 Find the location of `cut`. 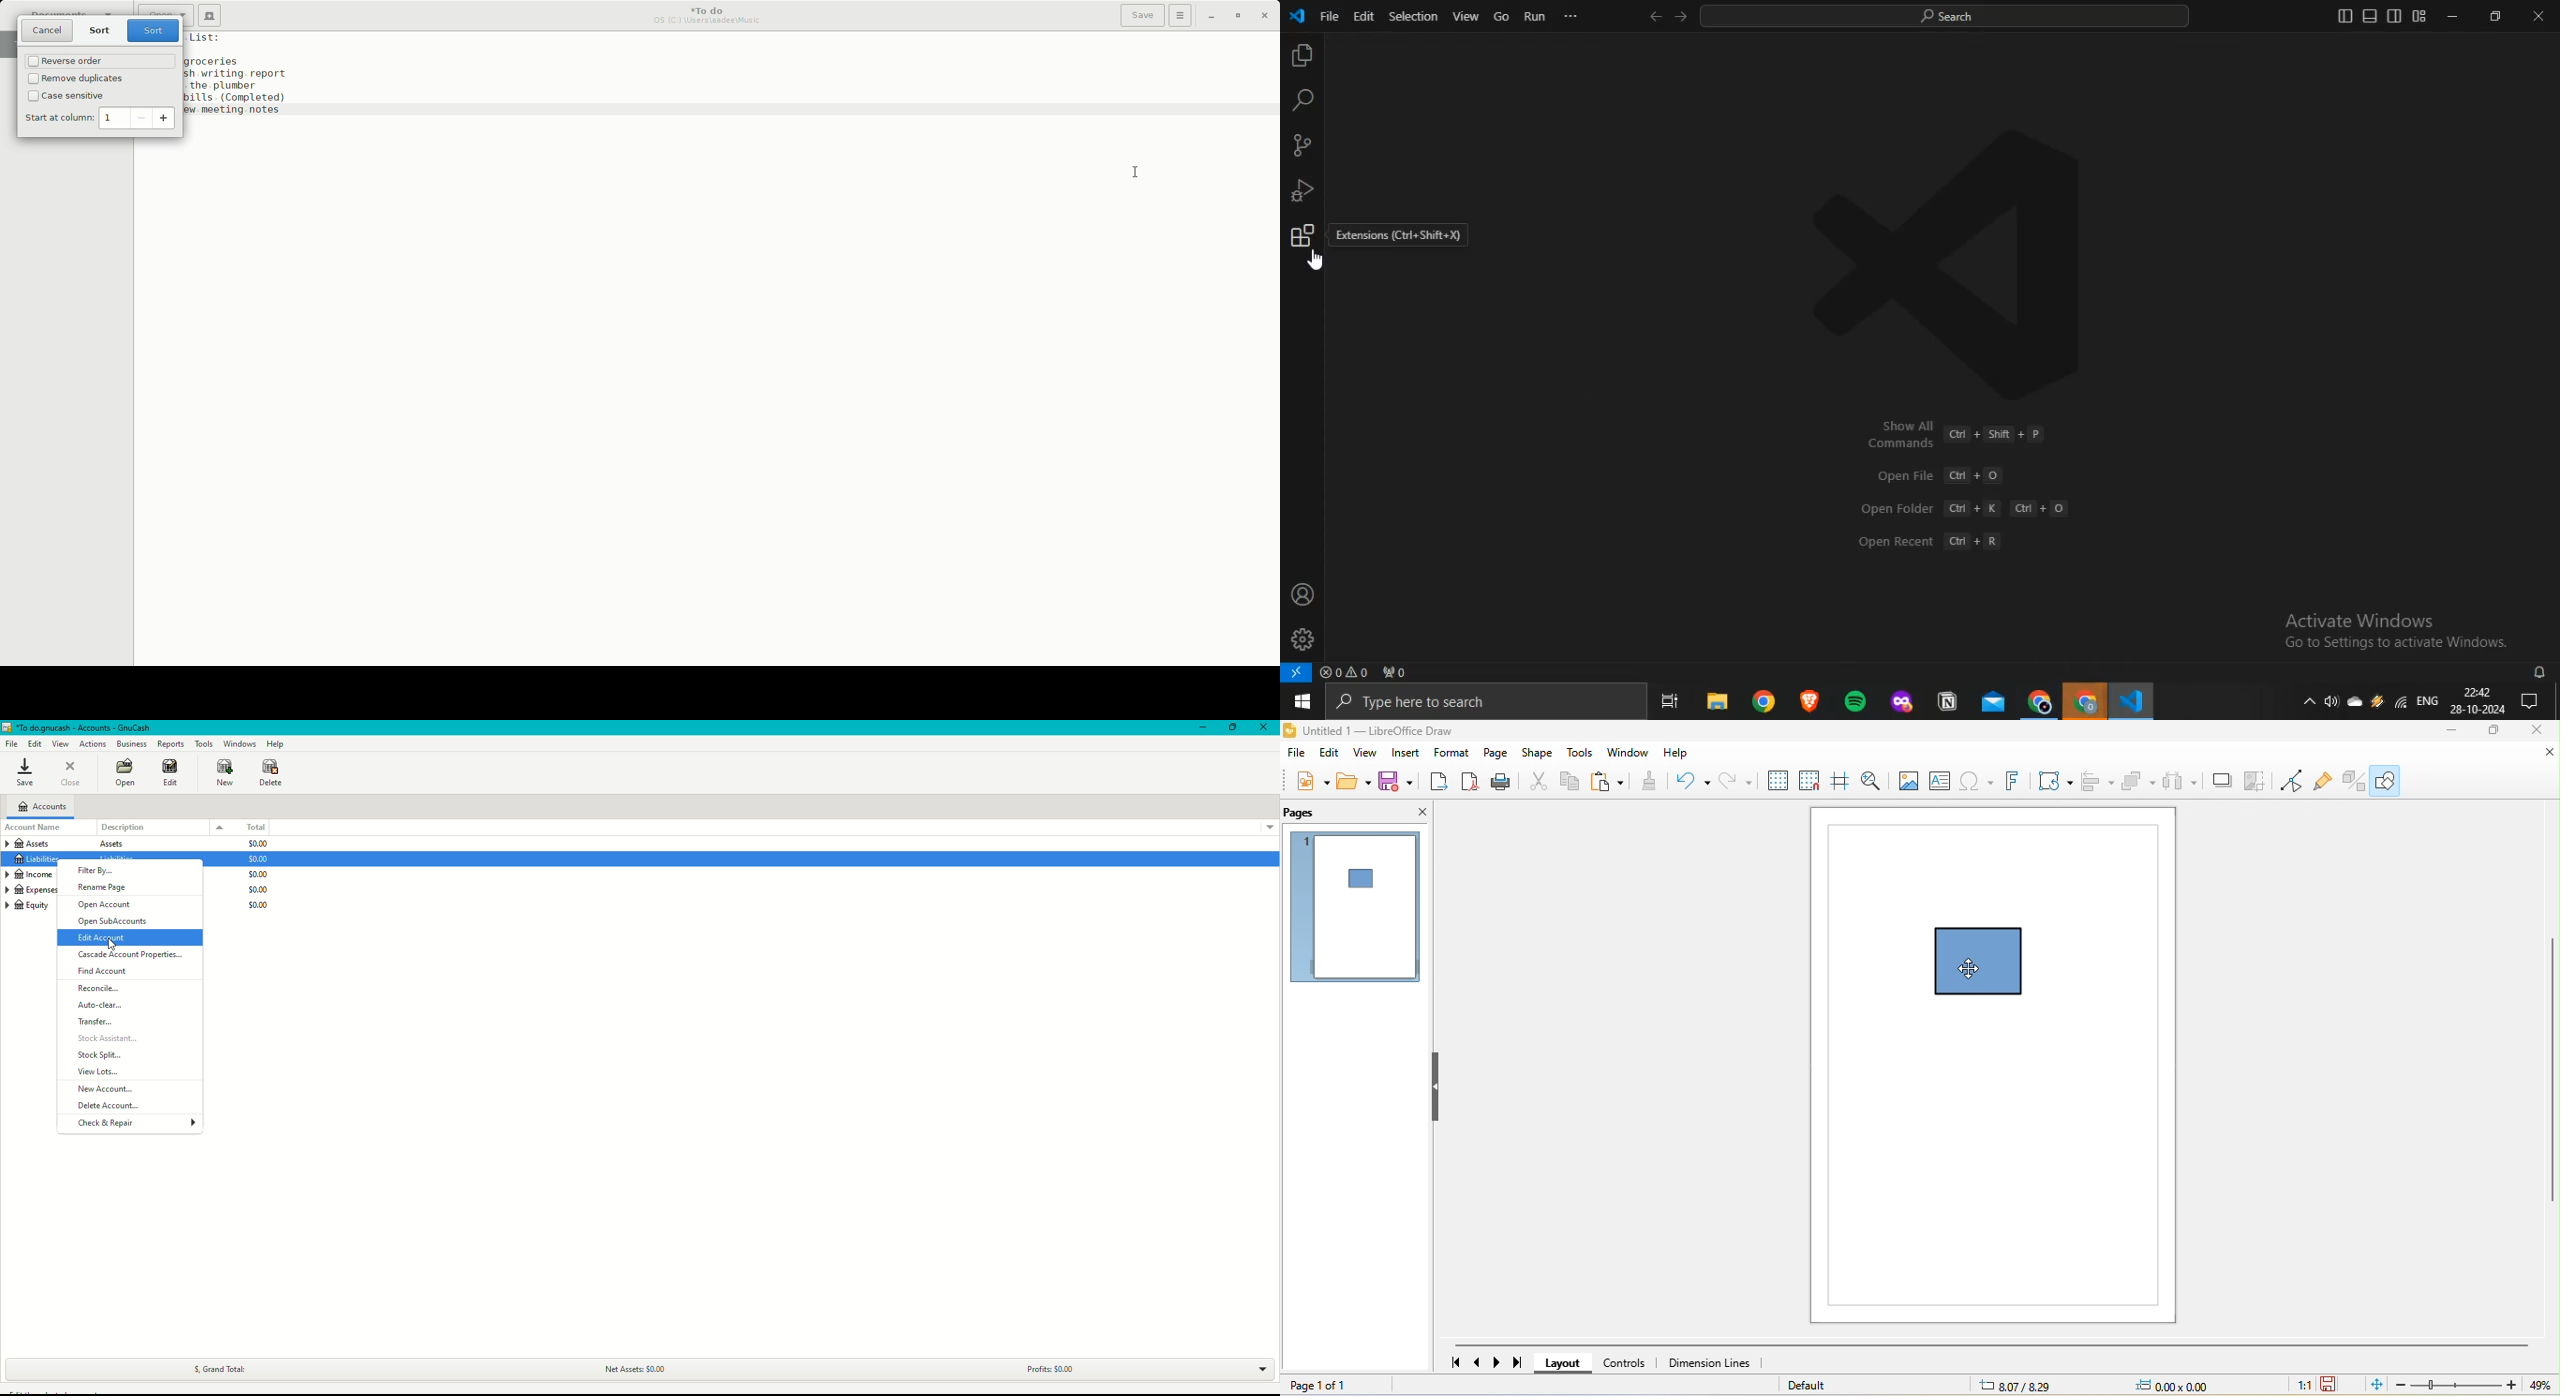

cut is located at coordinates (1538, 784).